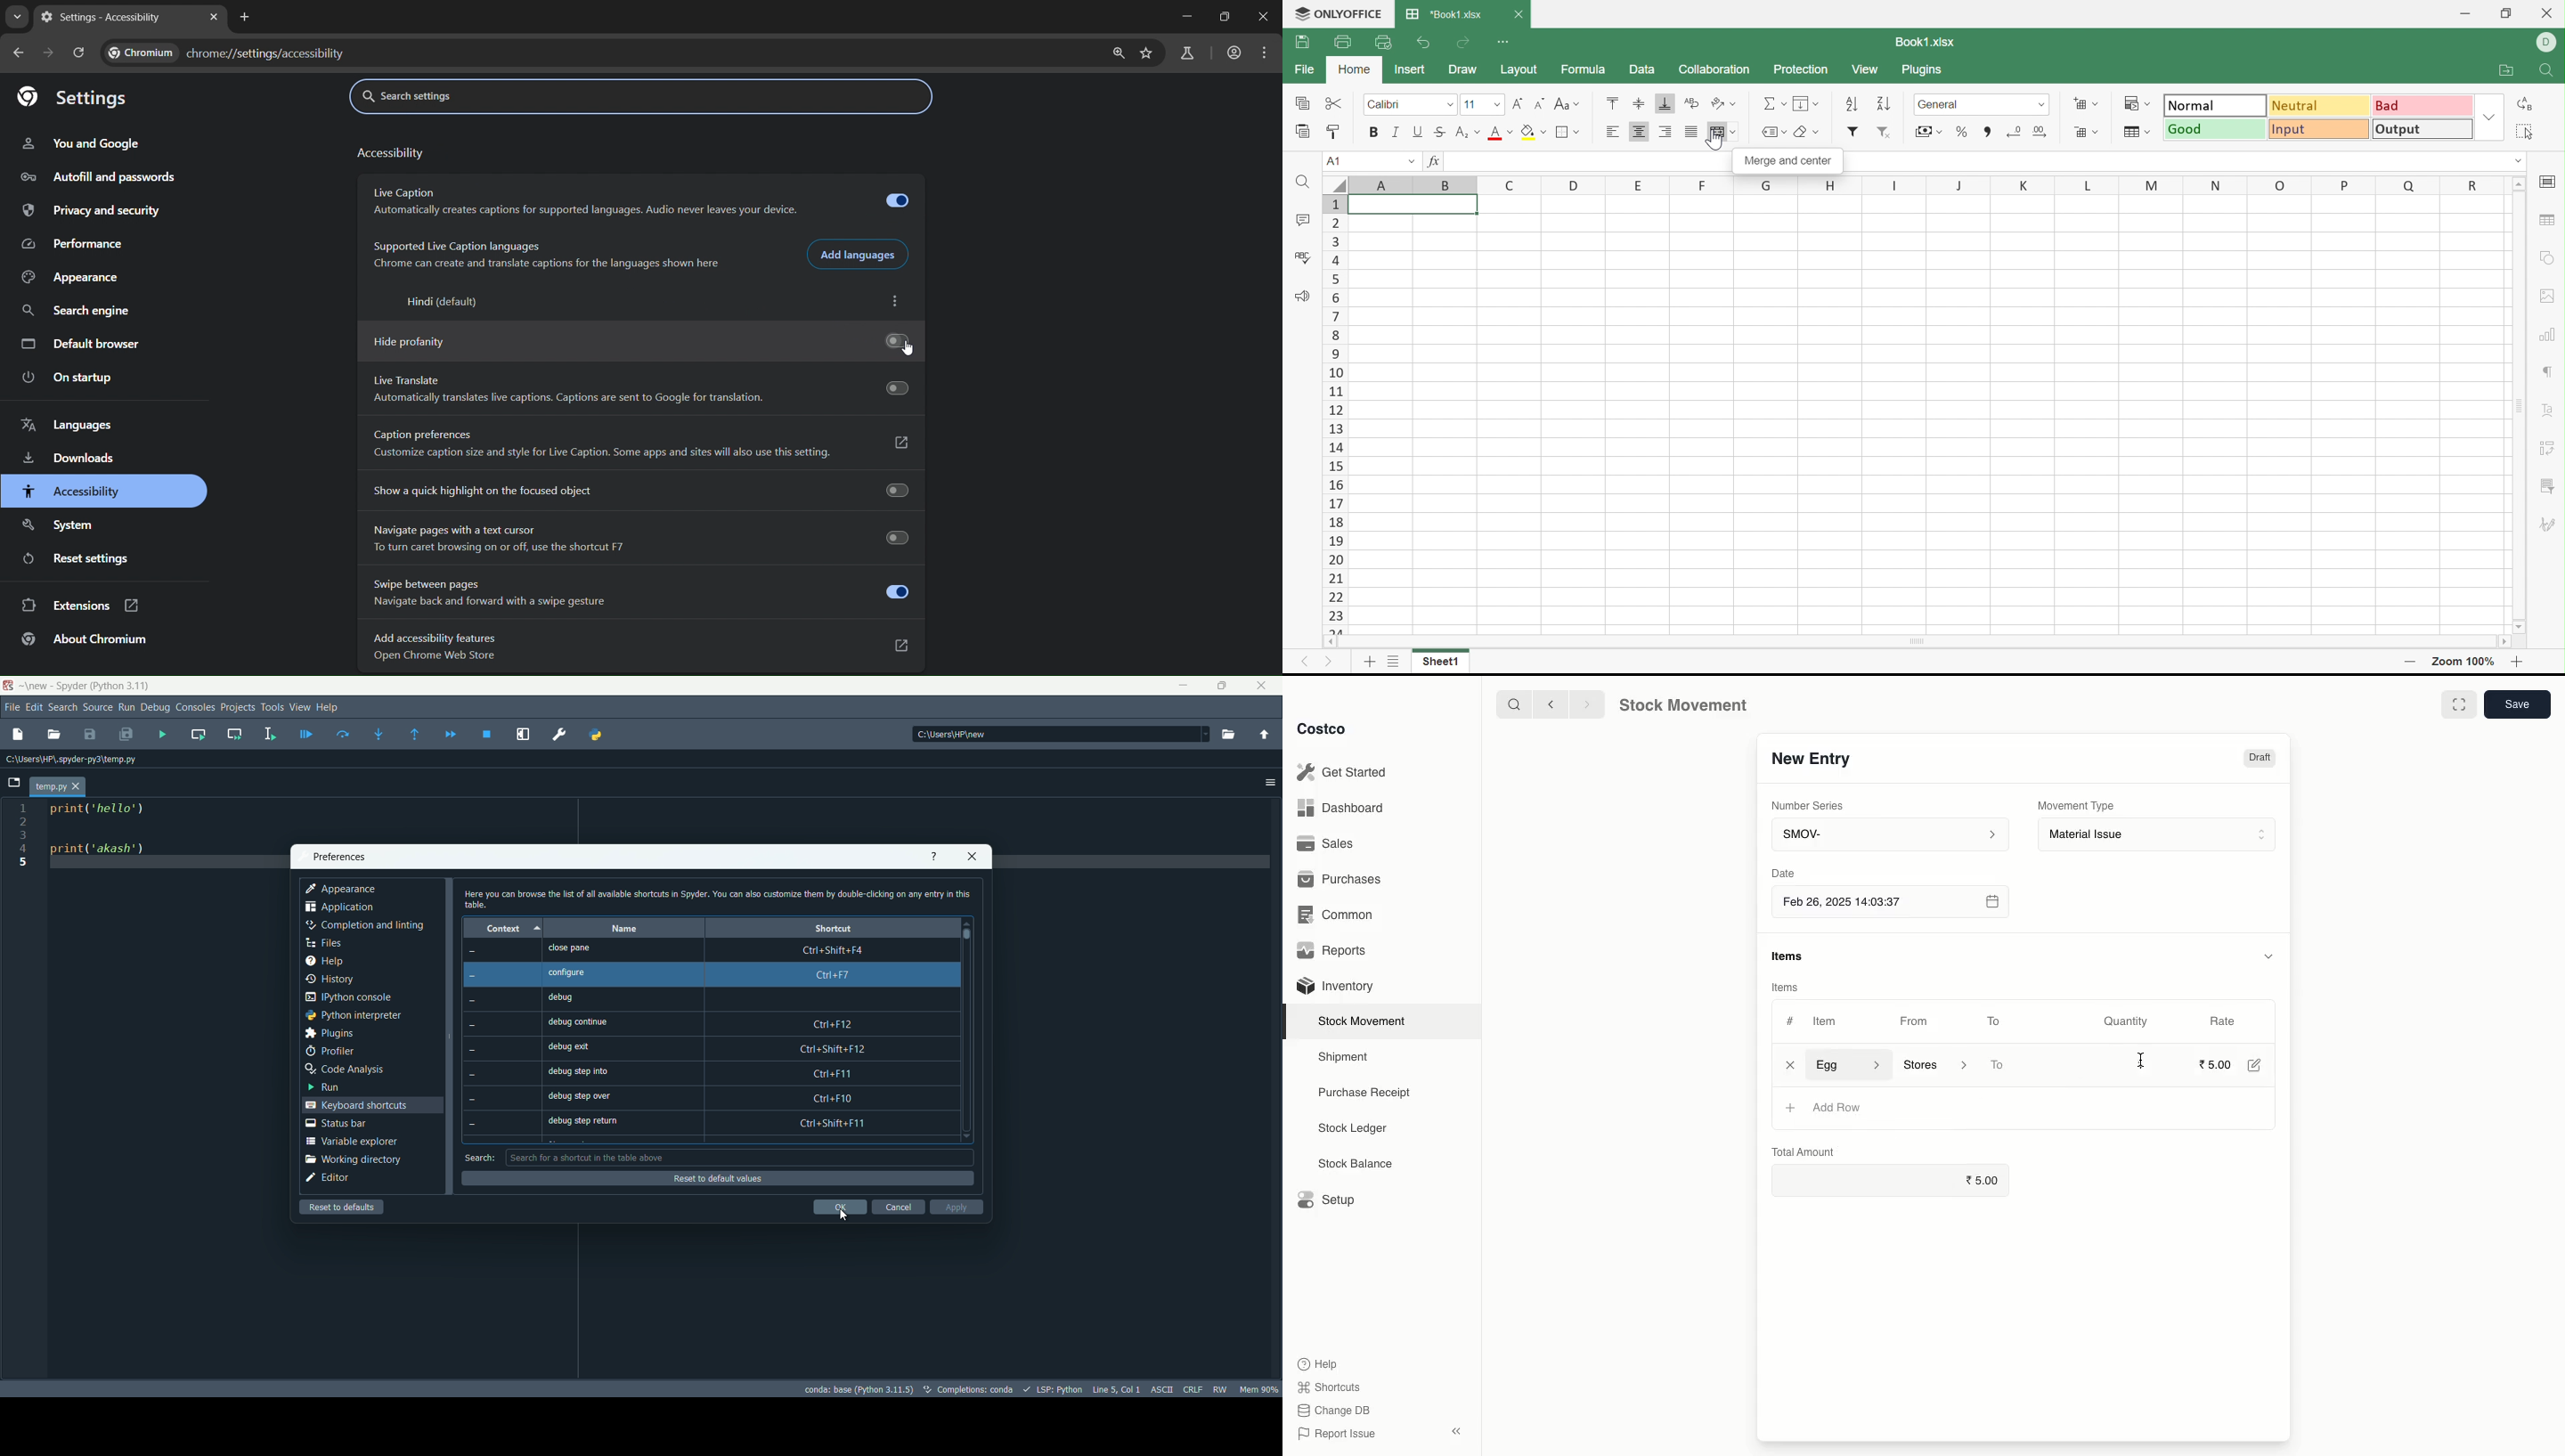 The height and width of the screenshot is (1456, 2576). What do you see at coordinates (89, 735) in the screenshot?
I see `save file` at bounding box center [89, 735].